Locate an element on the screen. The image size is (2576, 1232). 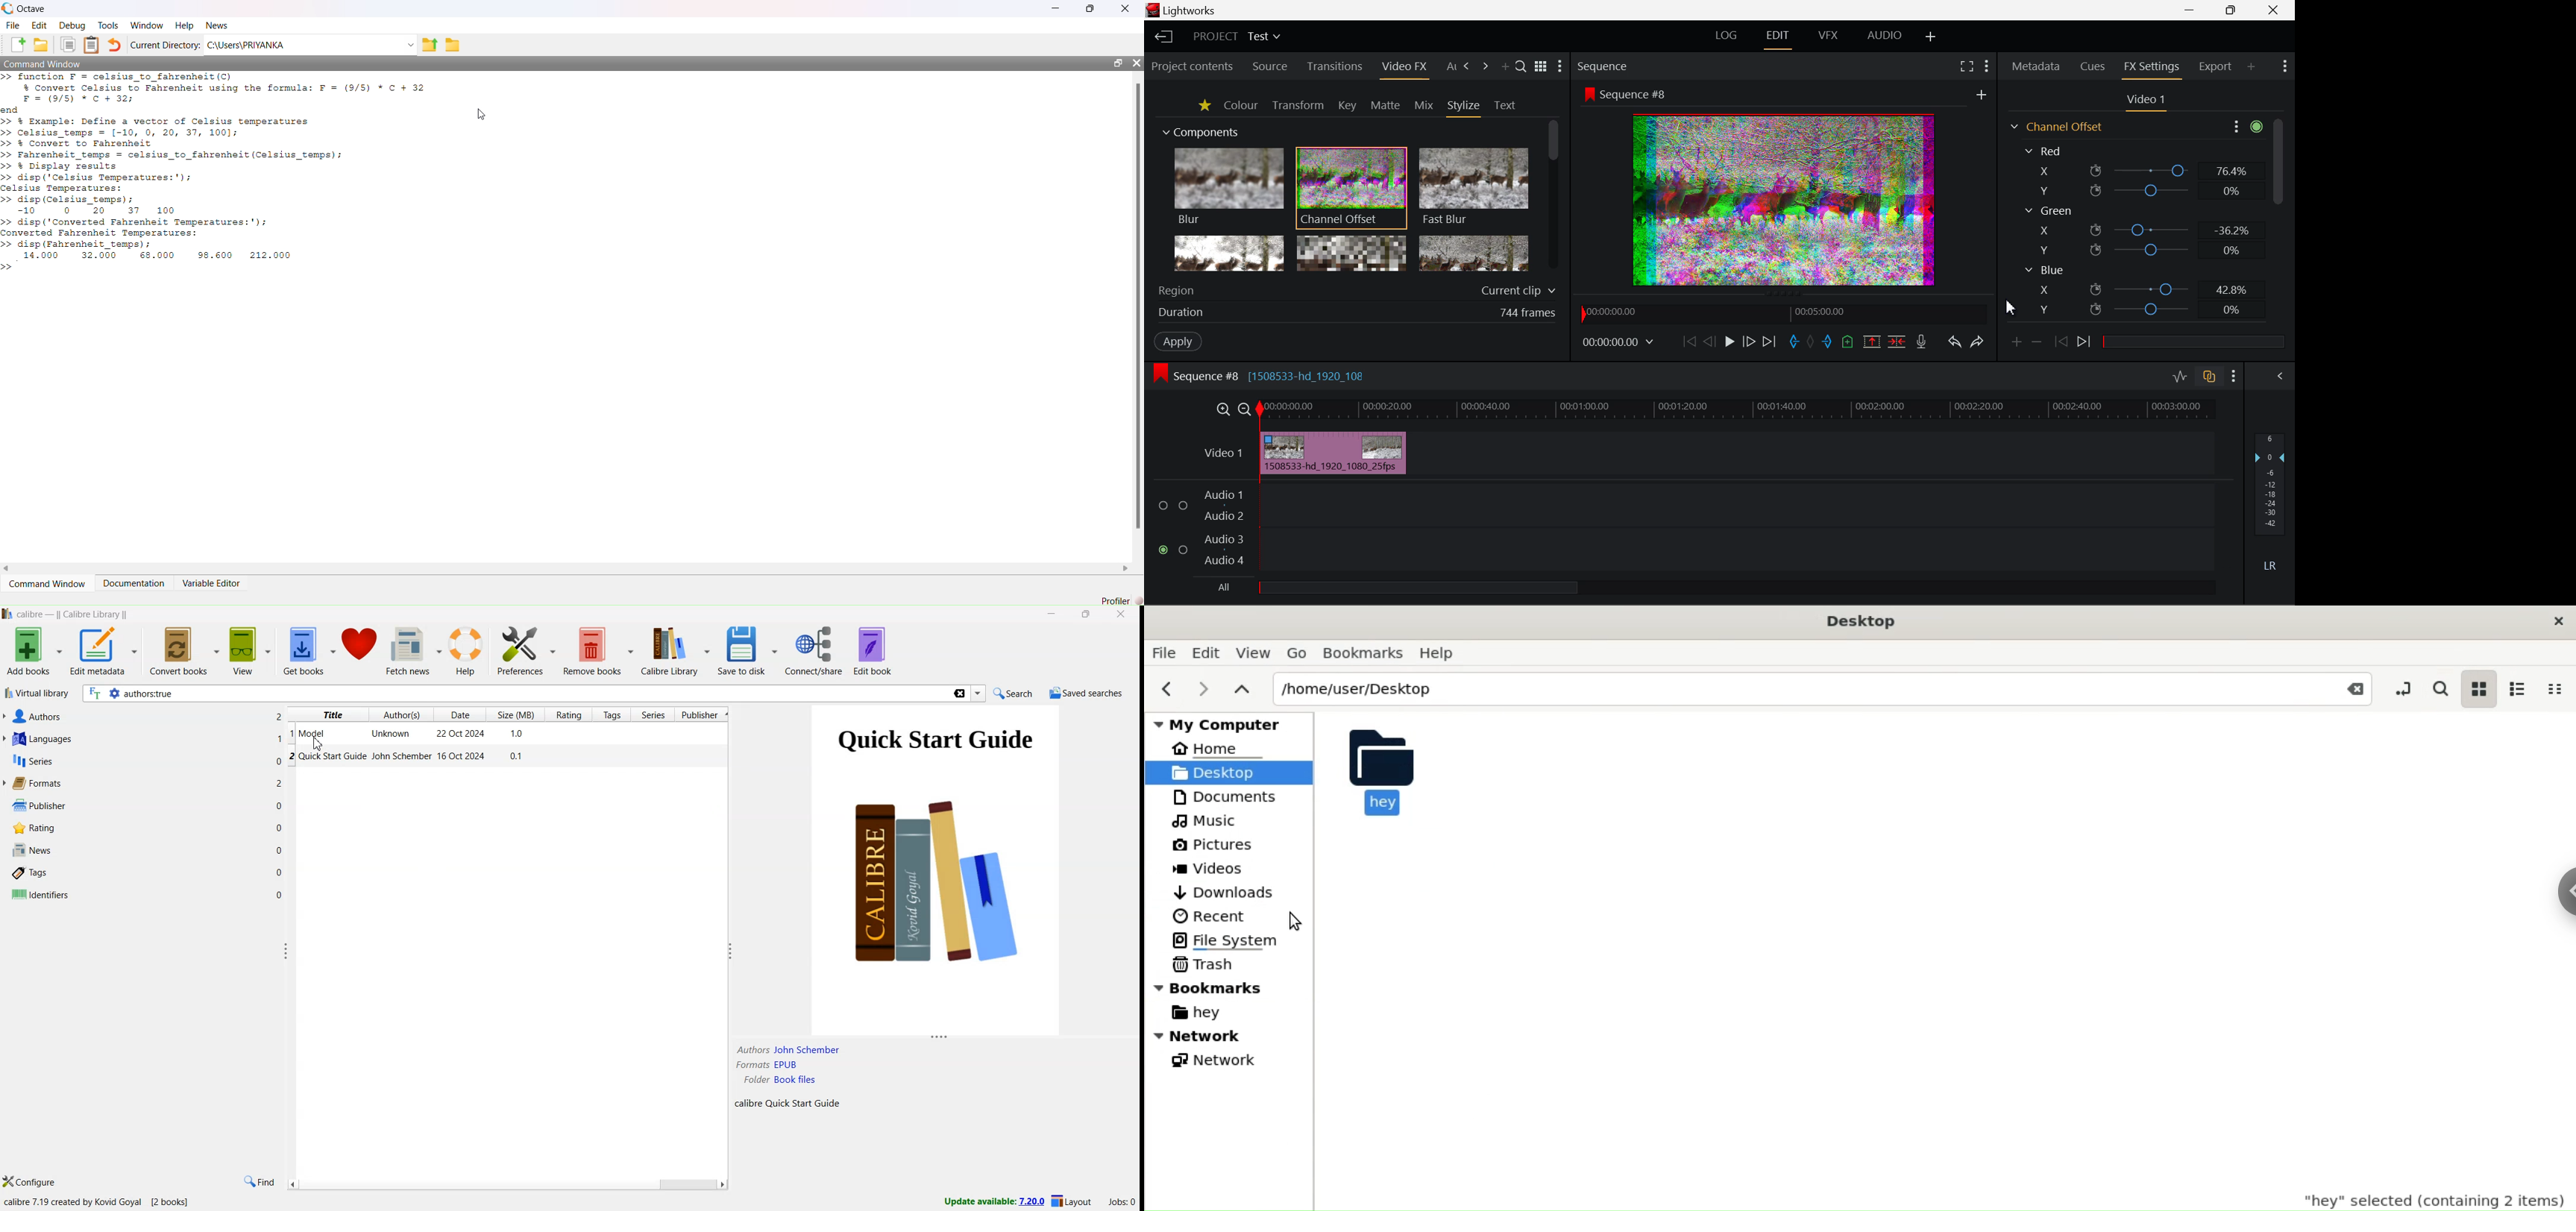
calibre library is located at coordinates (678, 651).